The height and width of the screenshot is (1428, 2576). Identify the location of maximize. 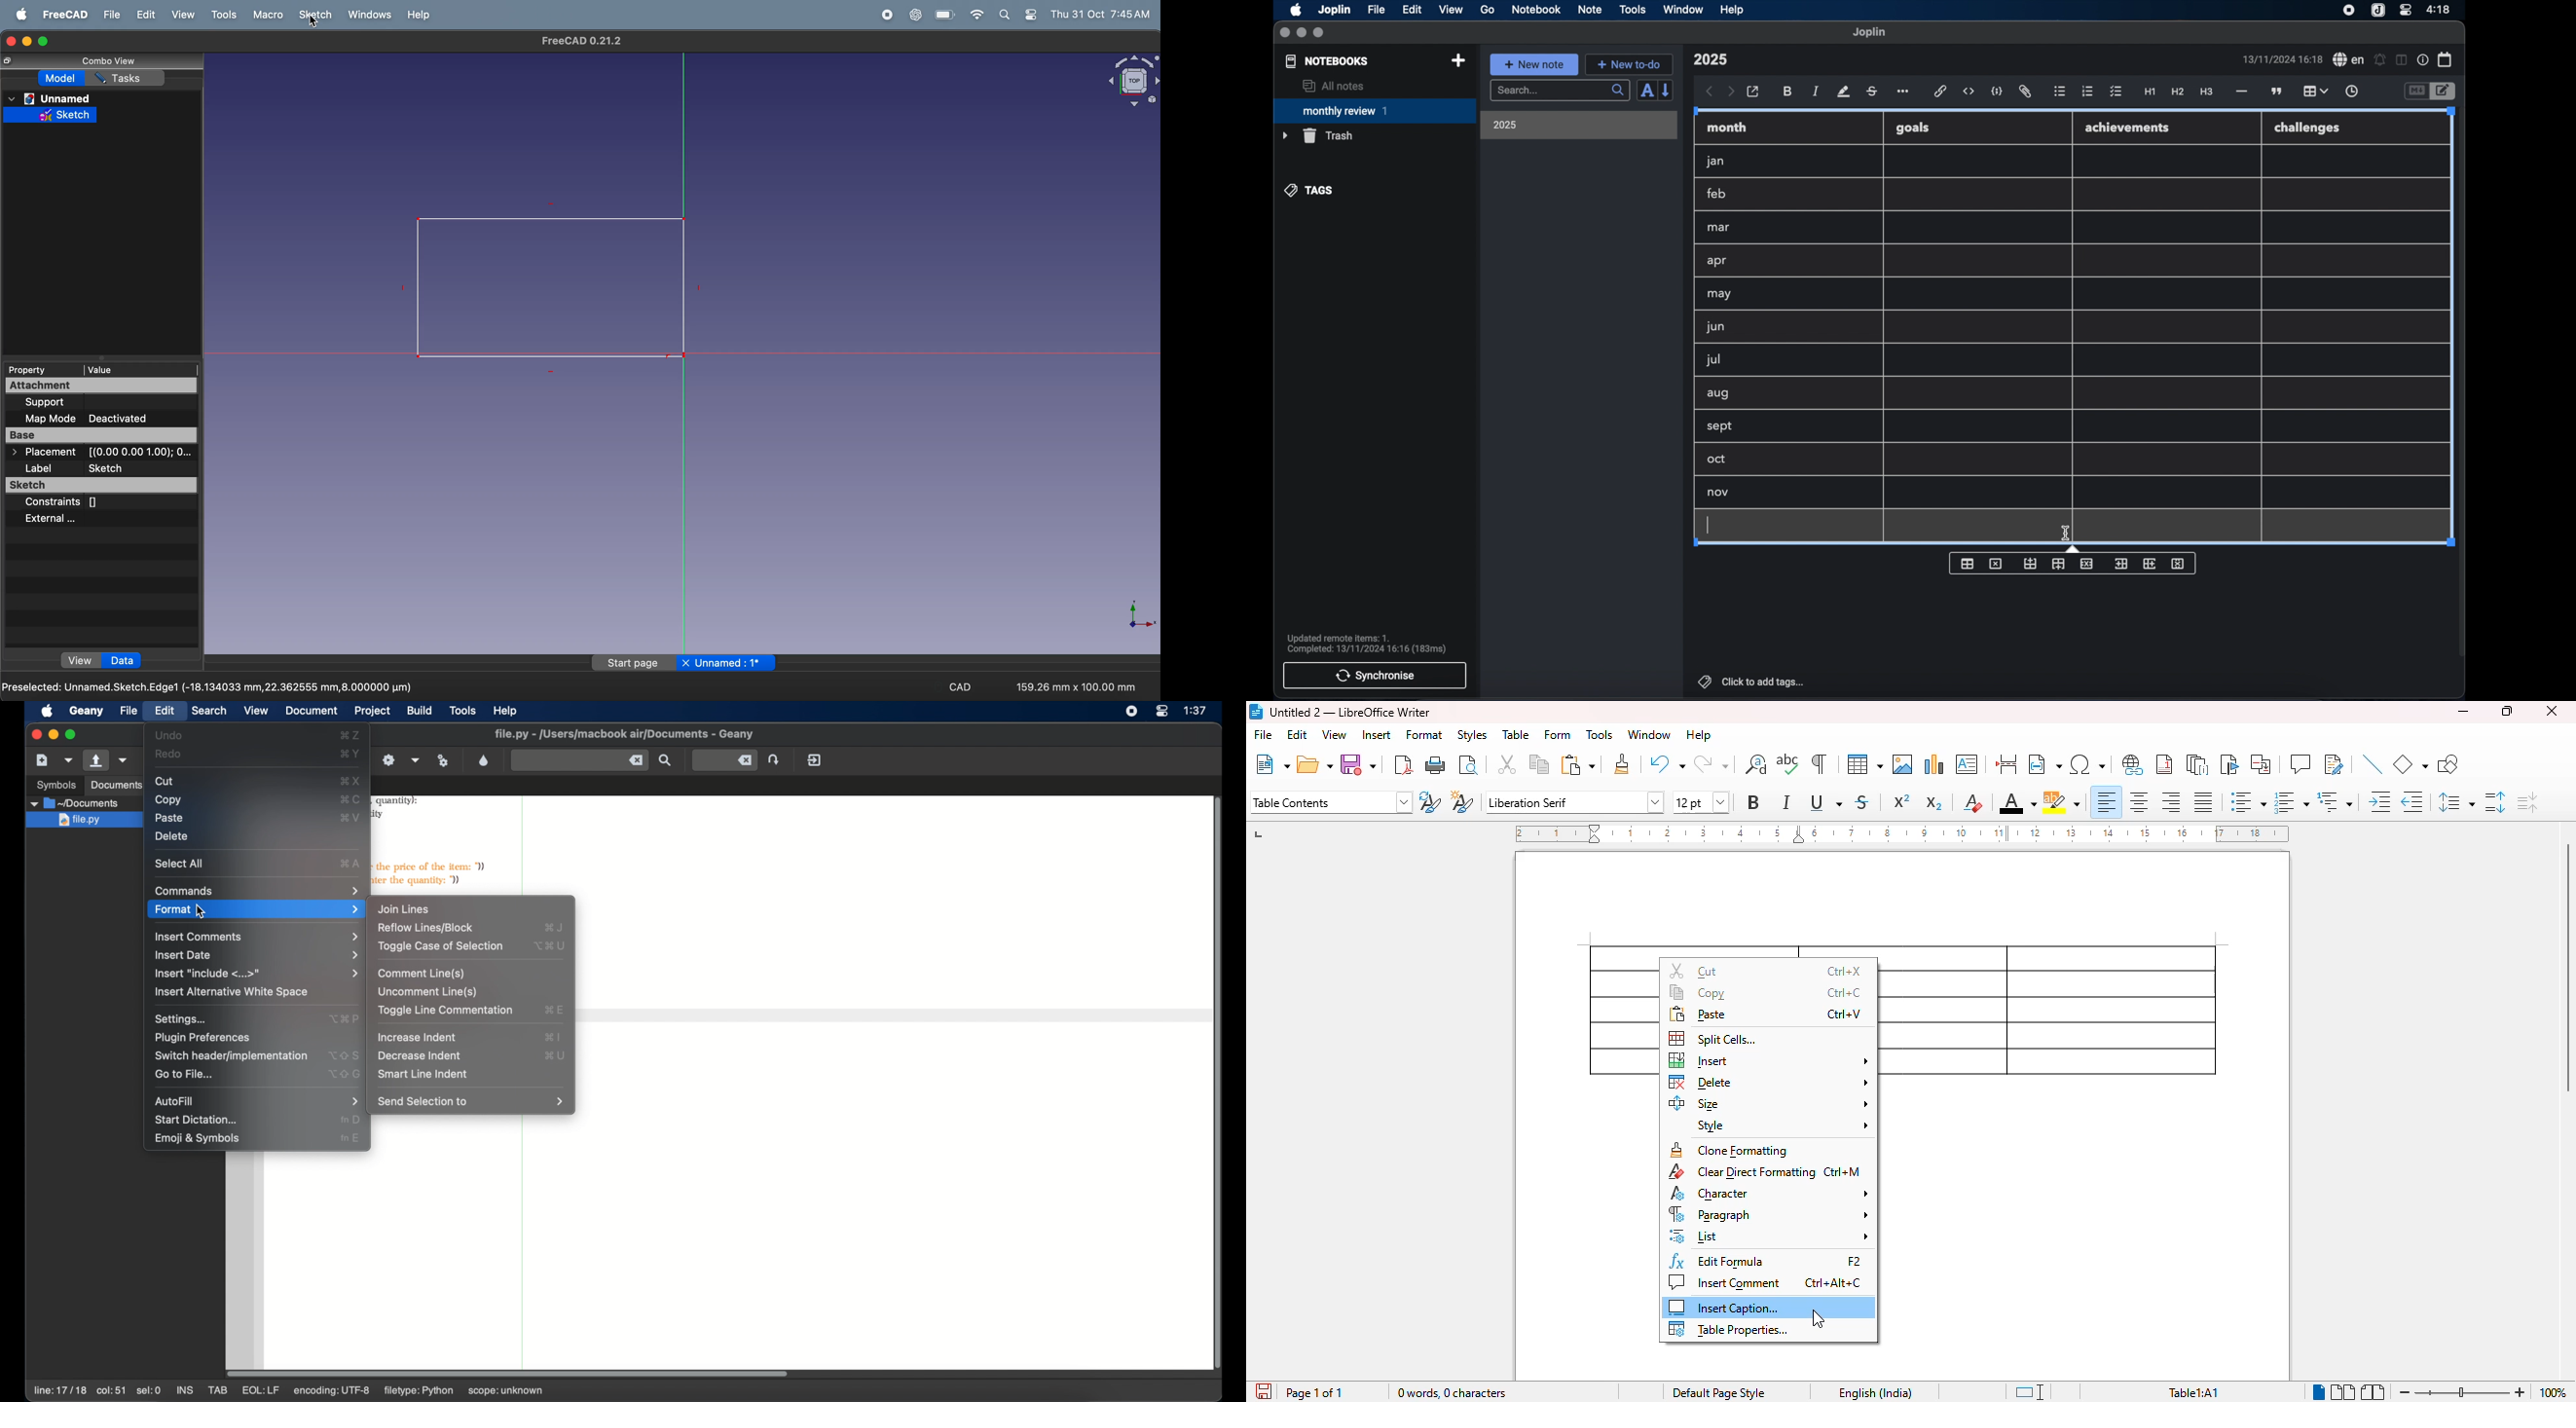
(1319, 33).